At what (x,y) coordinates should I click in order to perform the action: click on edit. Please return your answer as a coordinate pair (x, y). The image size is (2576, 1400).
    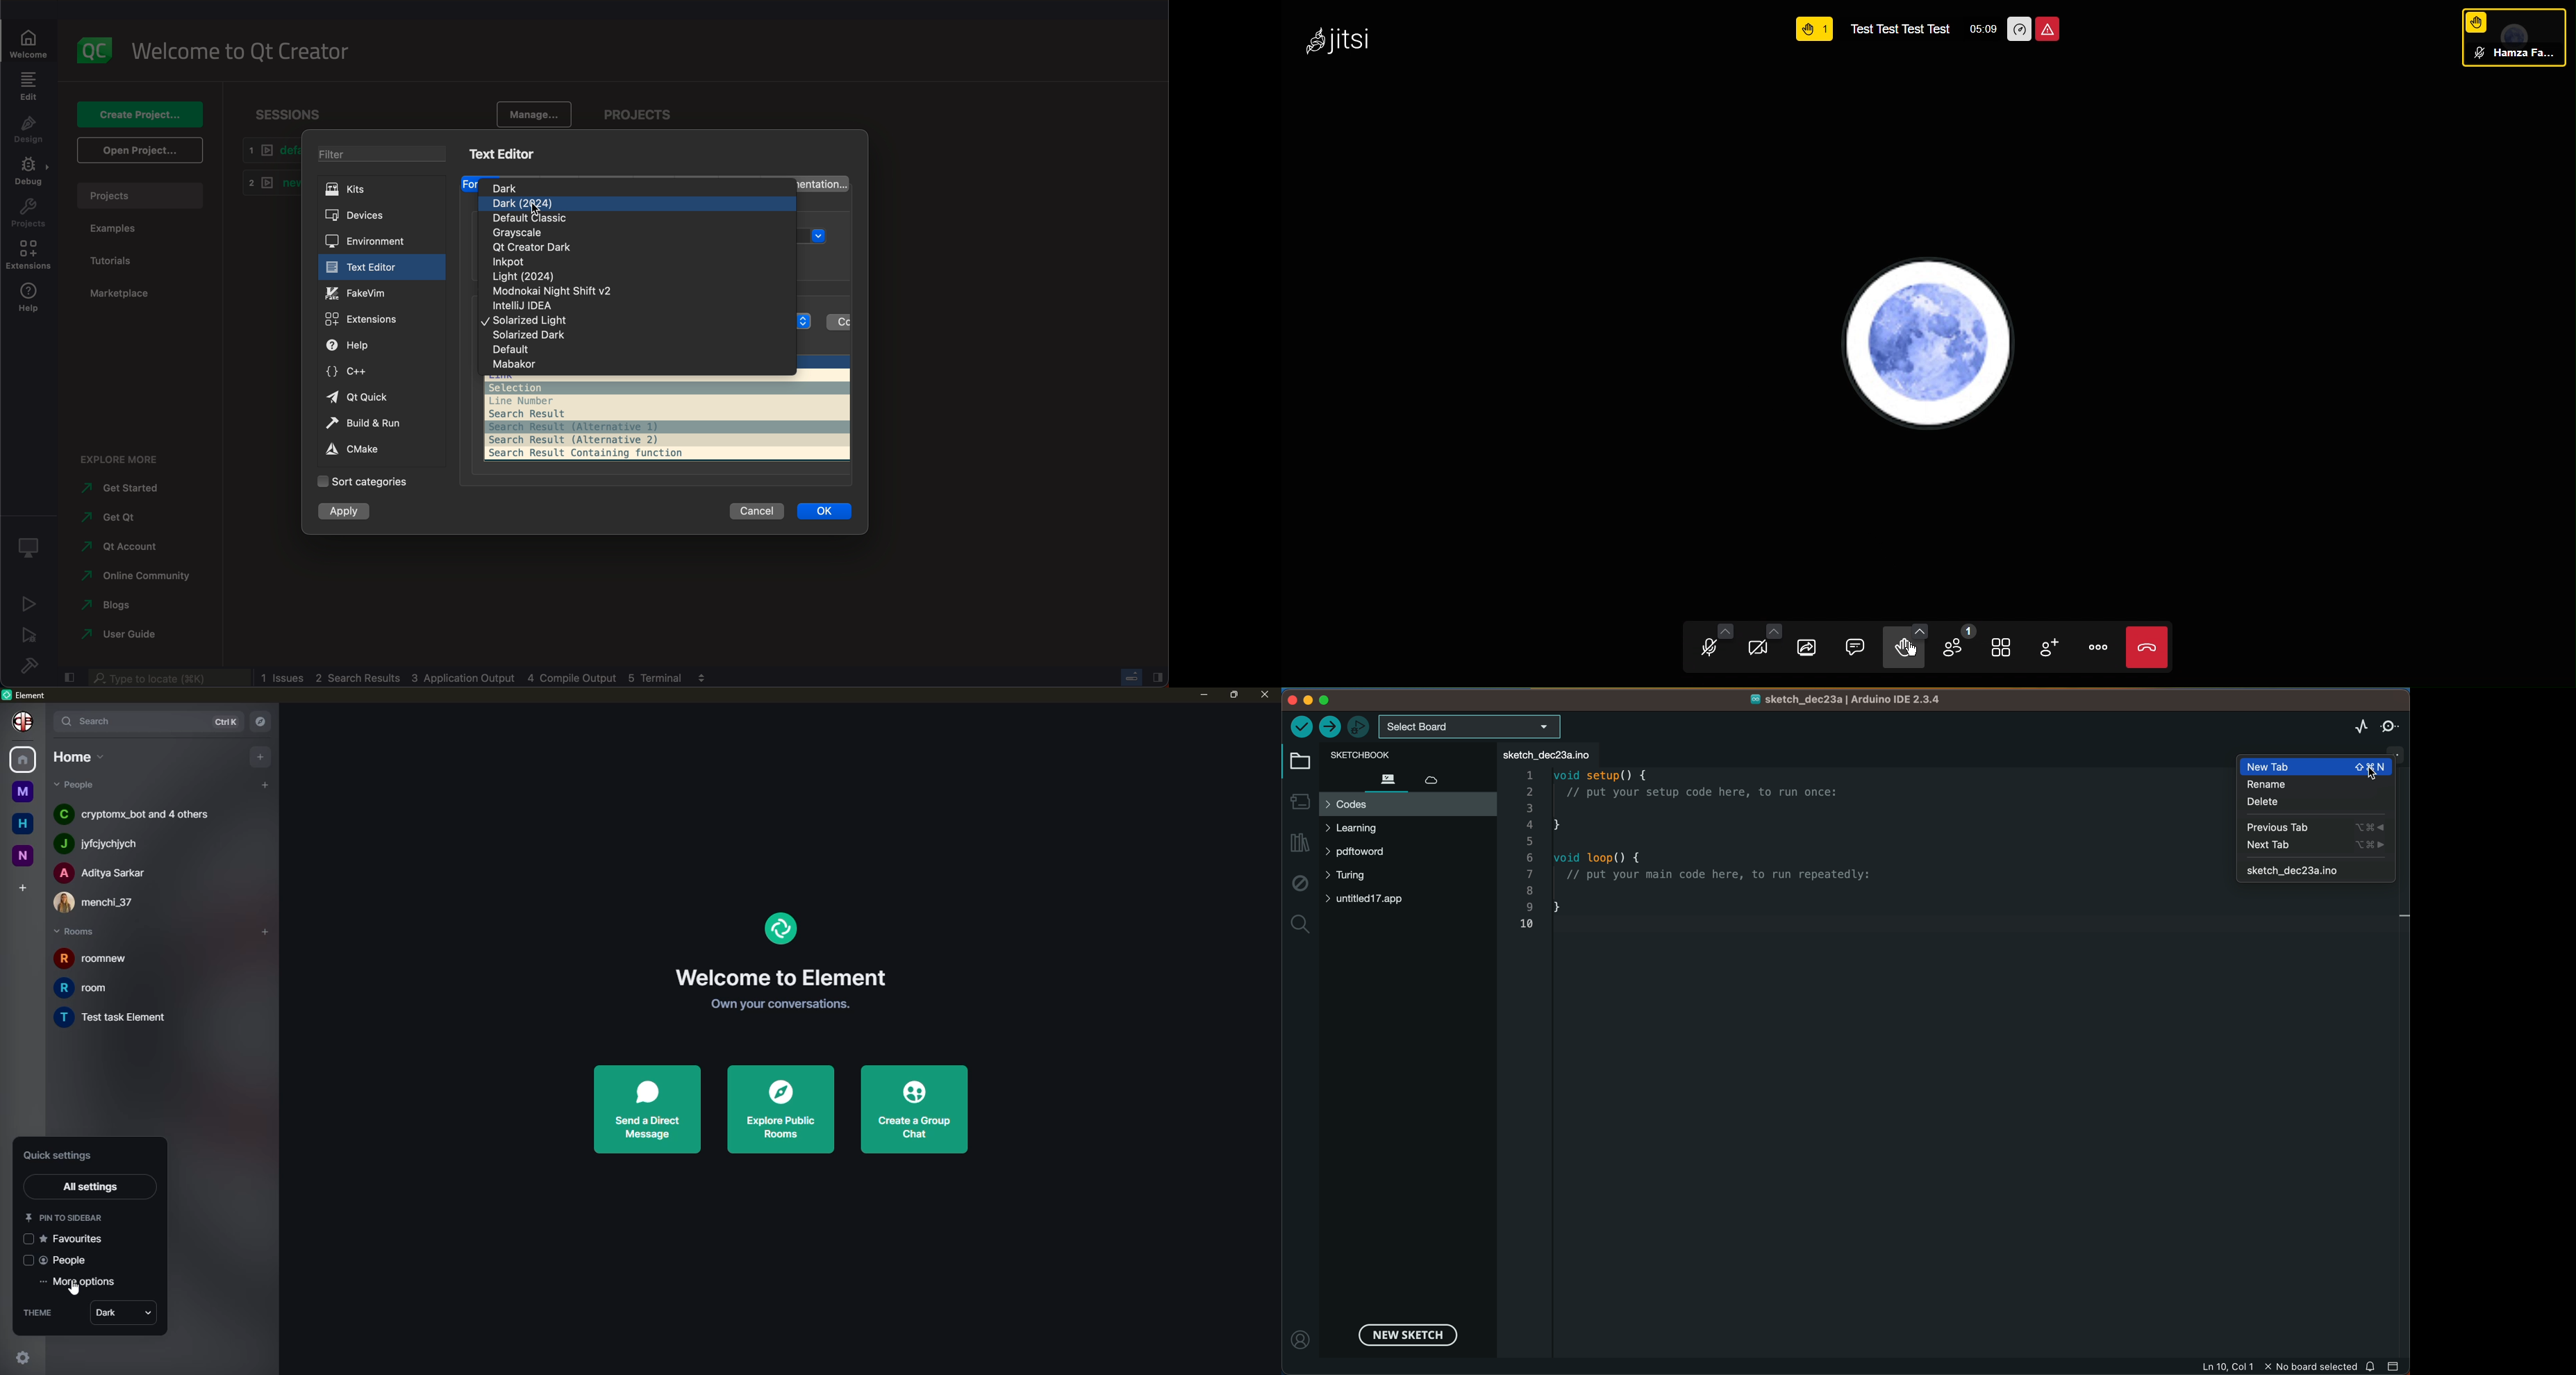
    Looking at the image, I should click on (28, 87).